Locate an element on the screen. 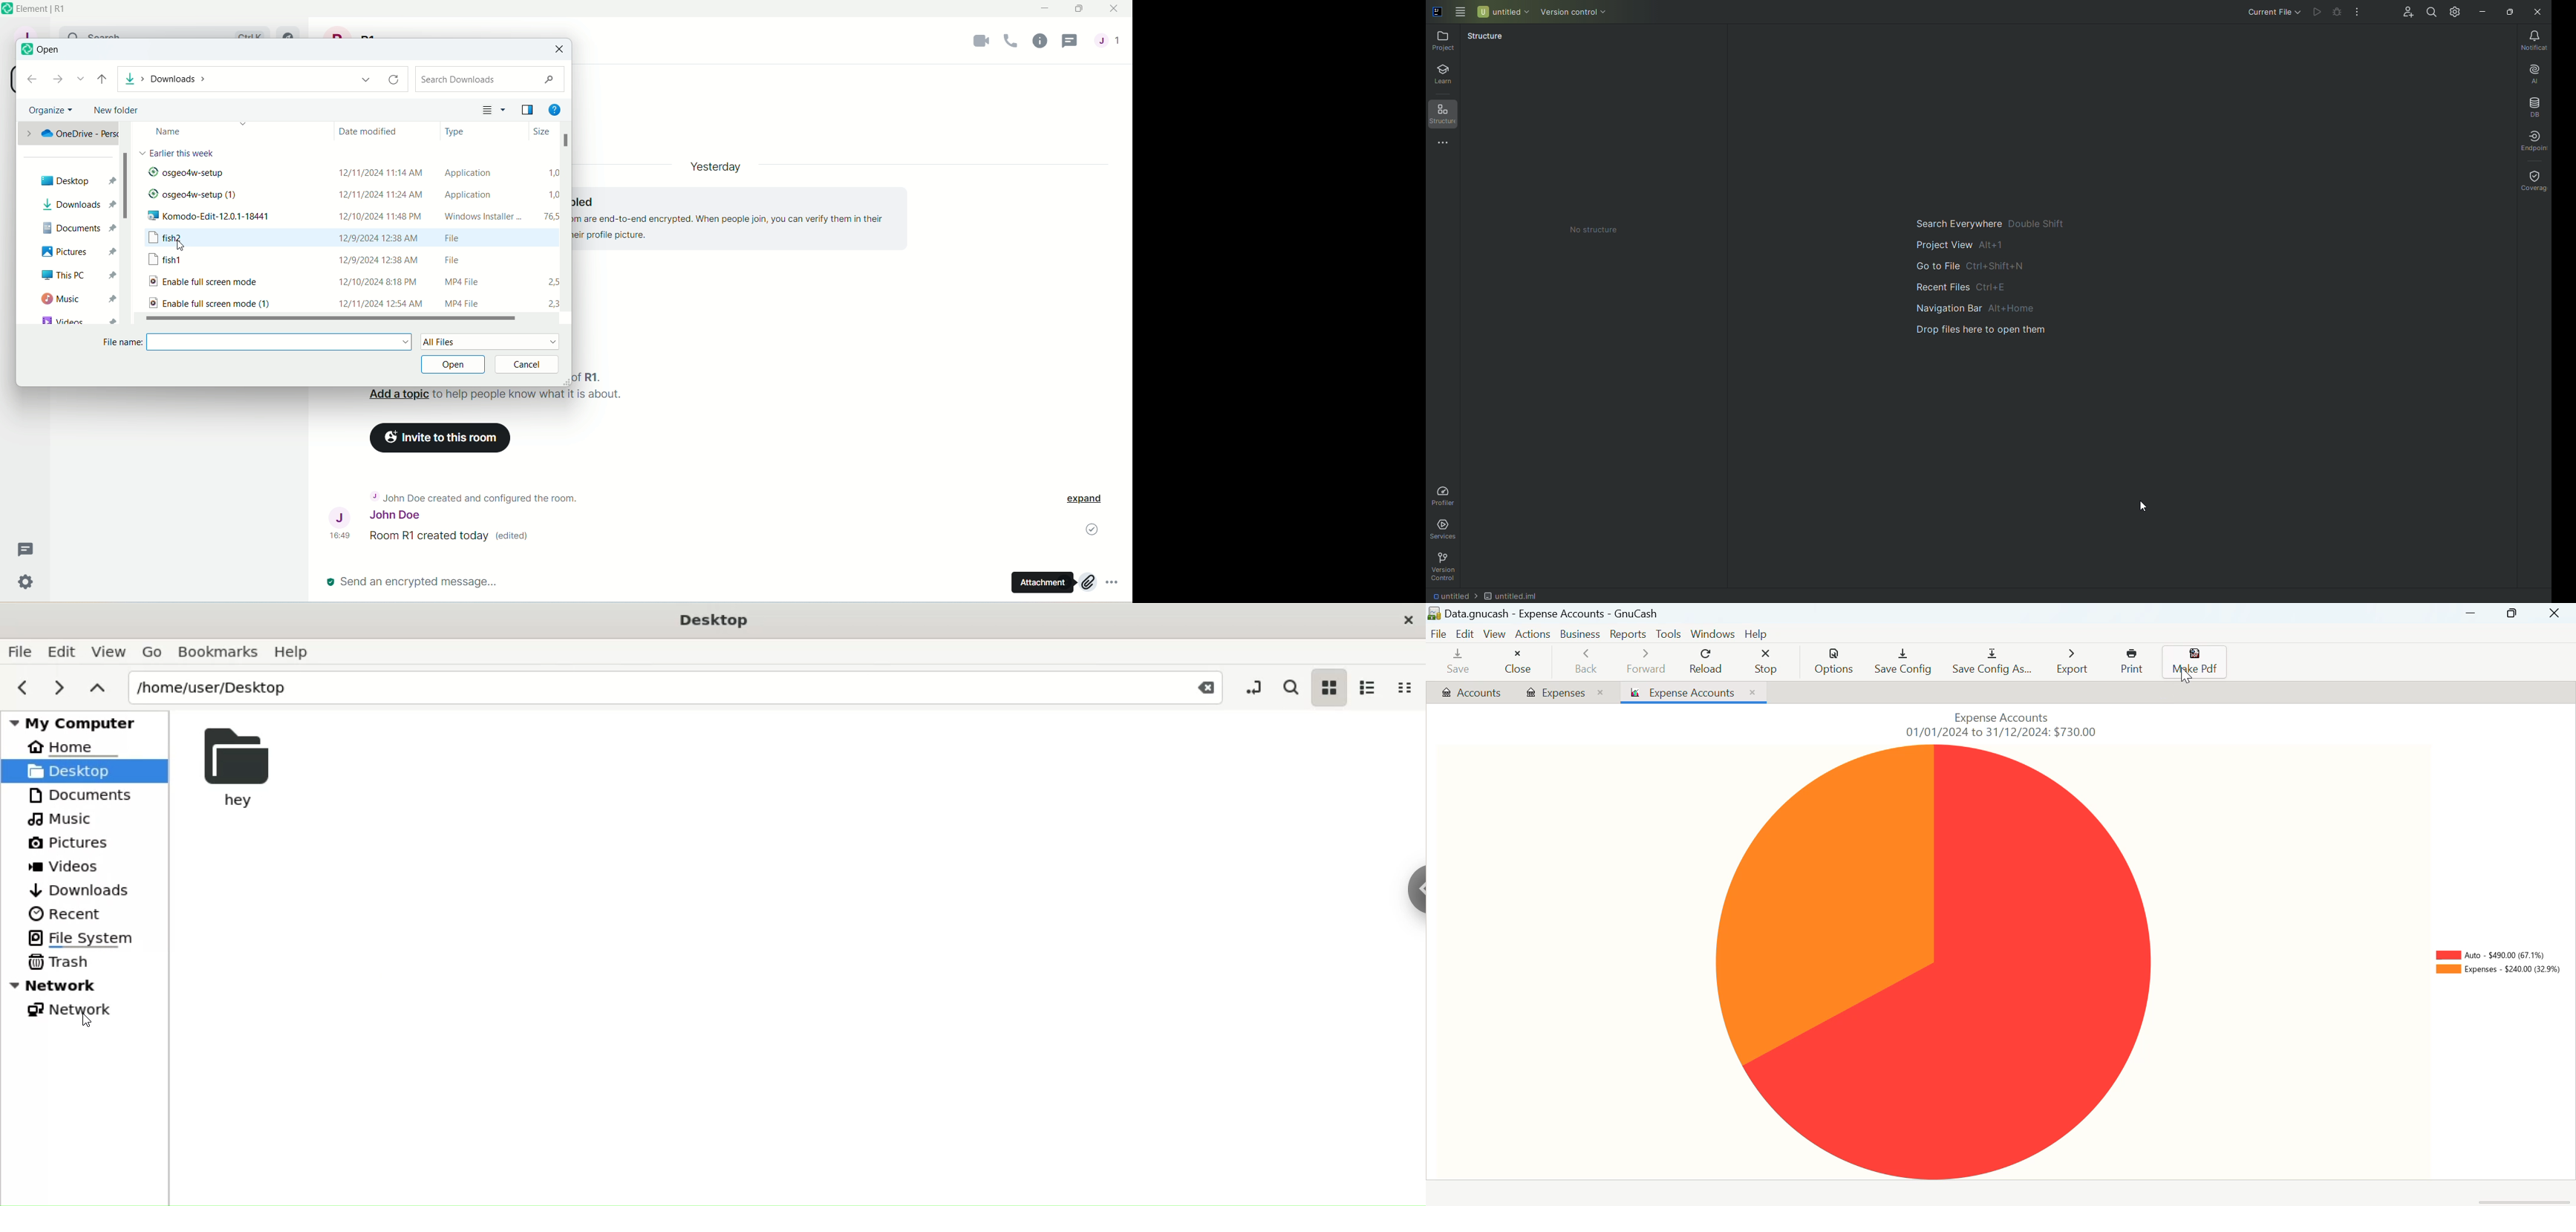  Options is located at coordinates (1836, 662).